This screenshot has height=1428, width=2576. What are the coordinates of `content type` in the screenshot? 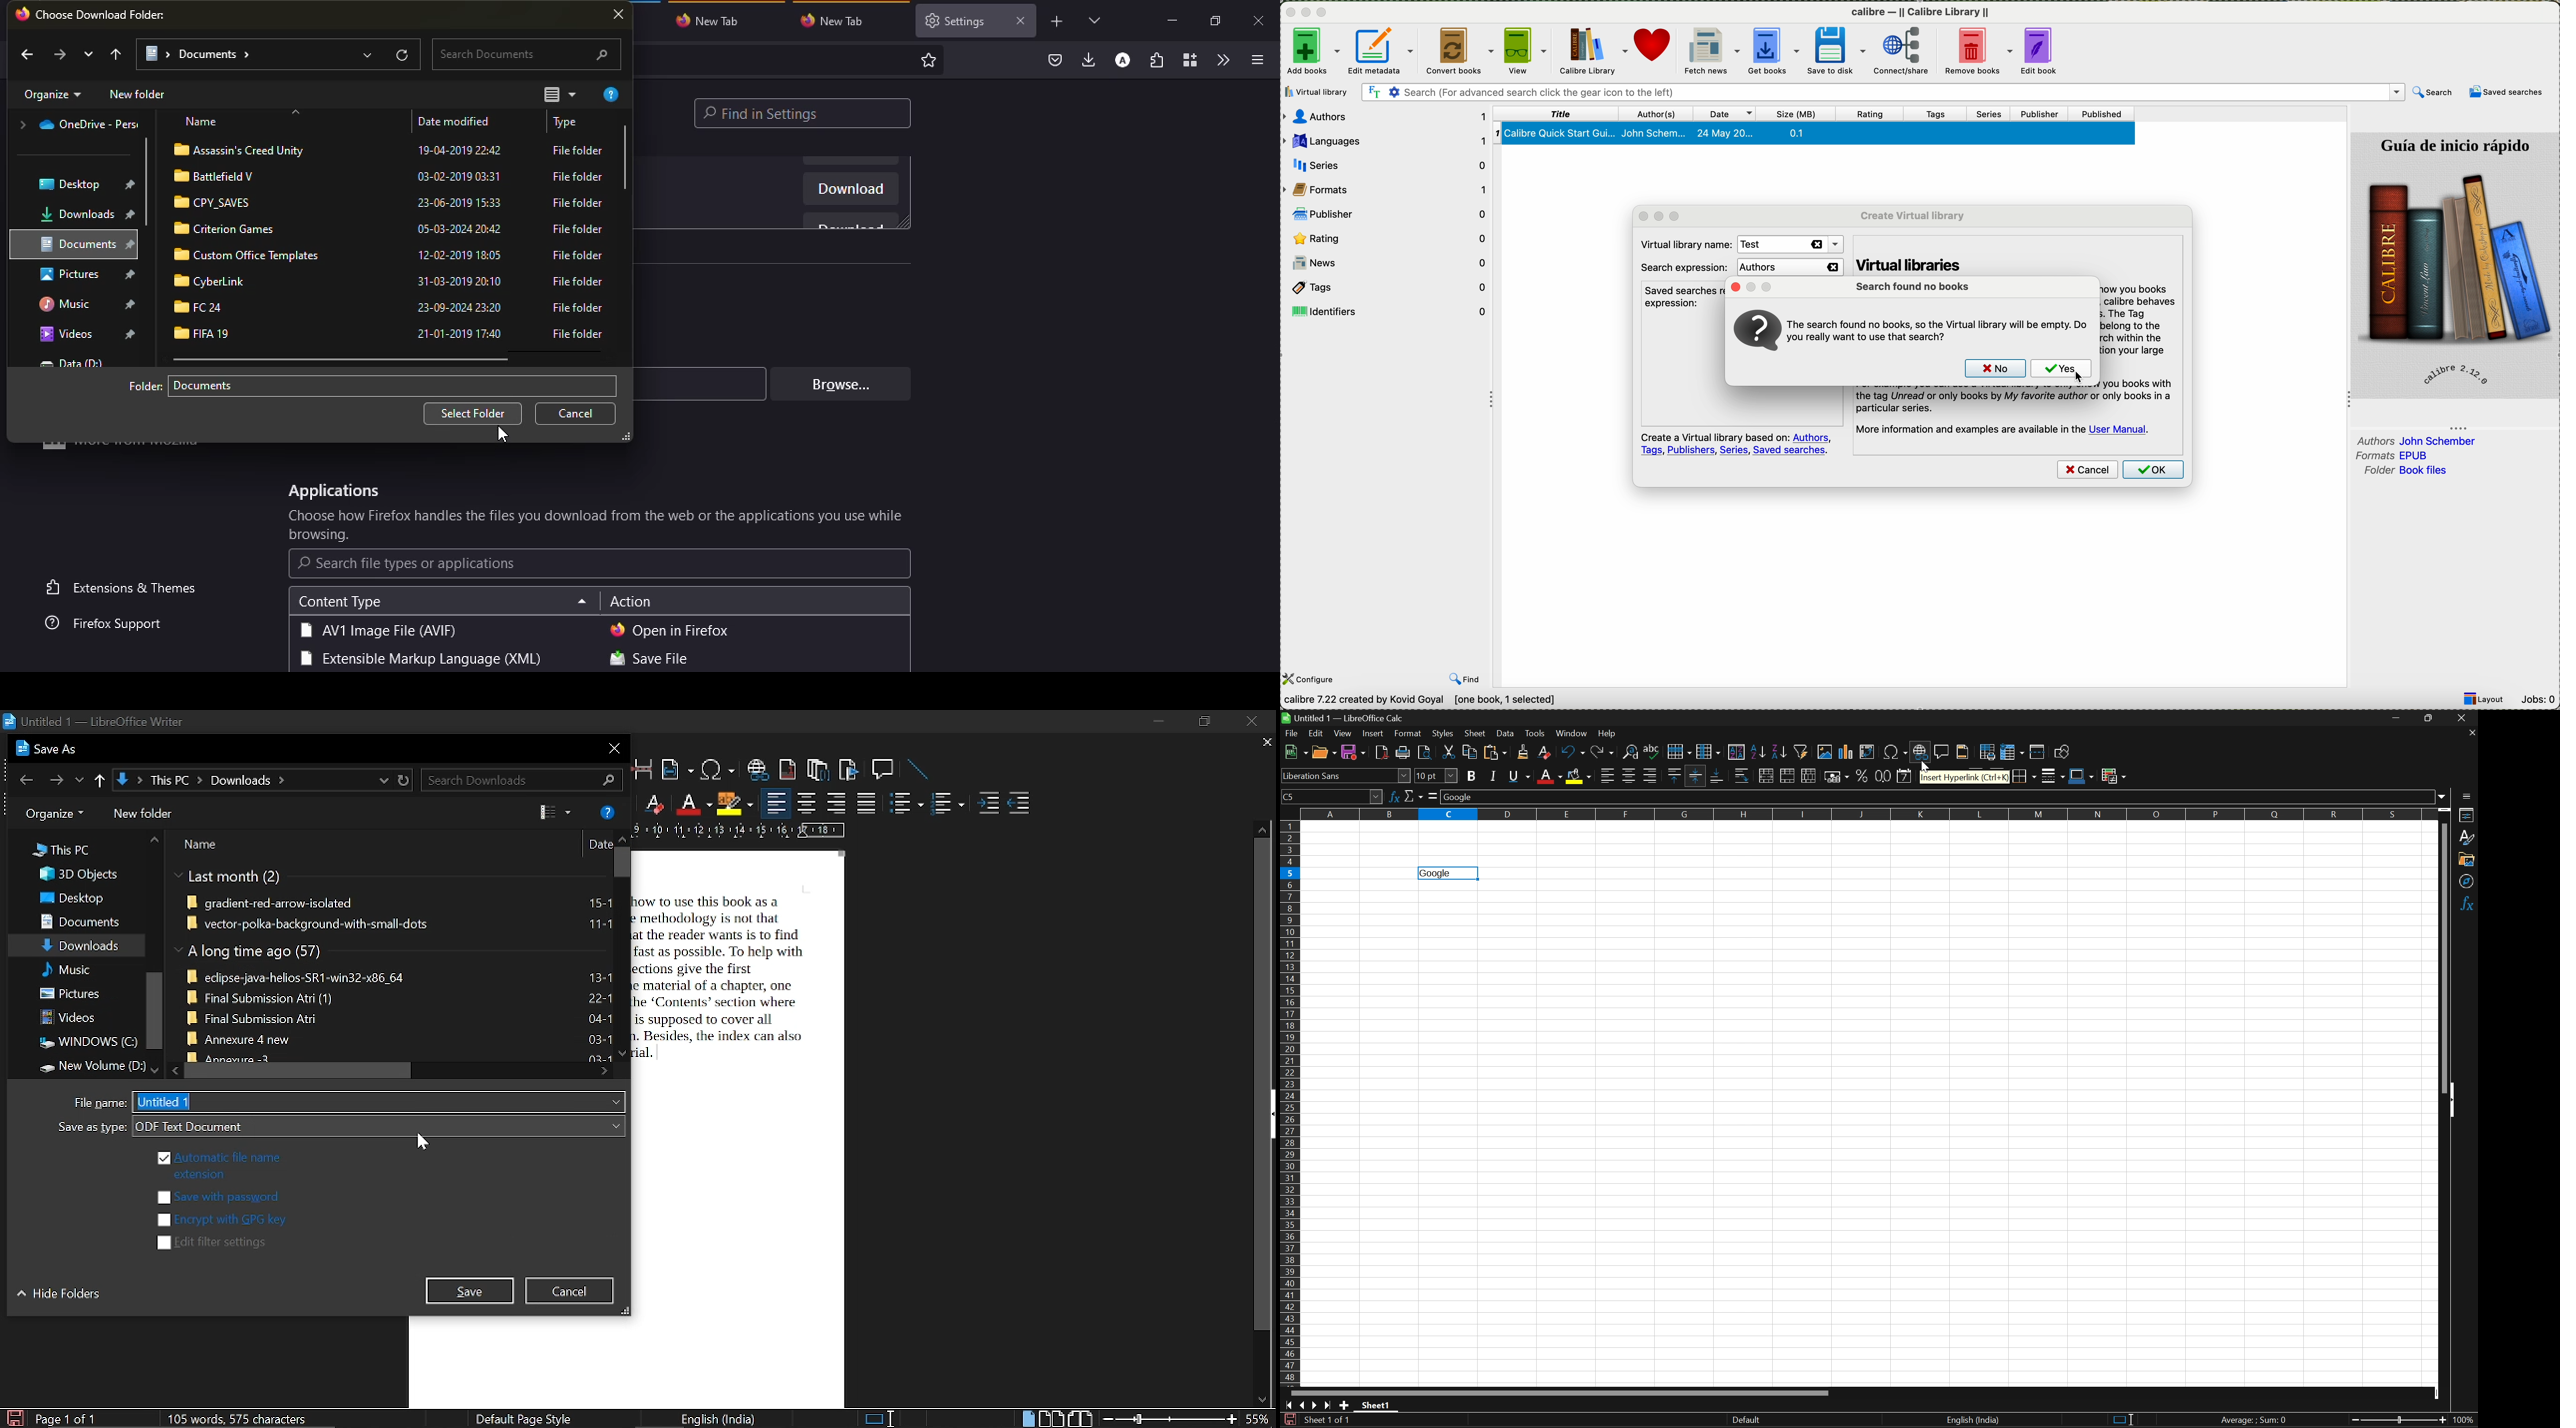 It's located at (339, 603).